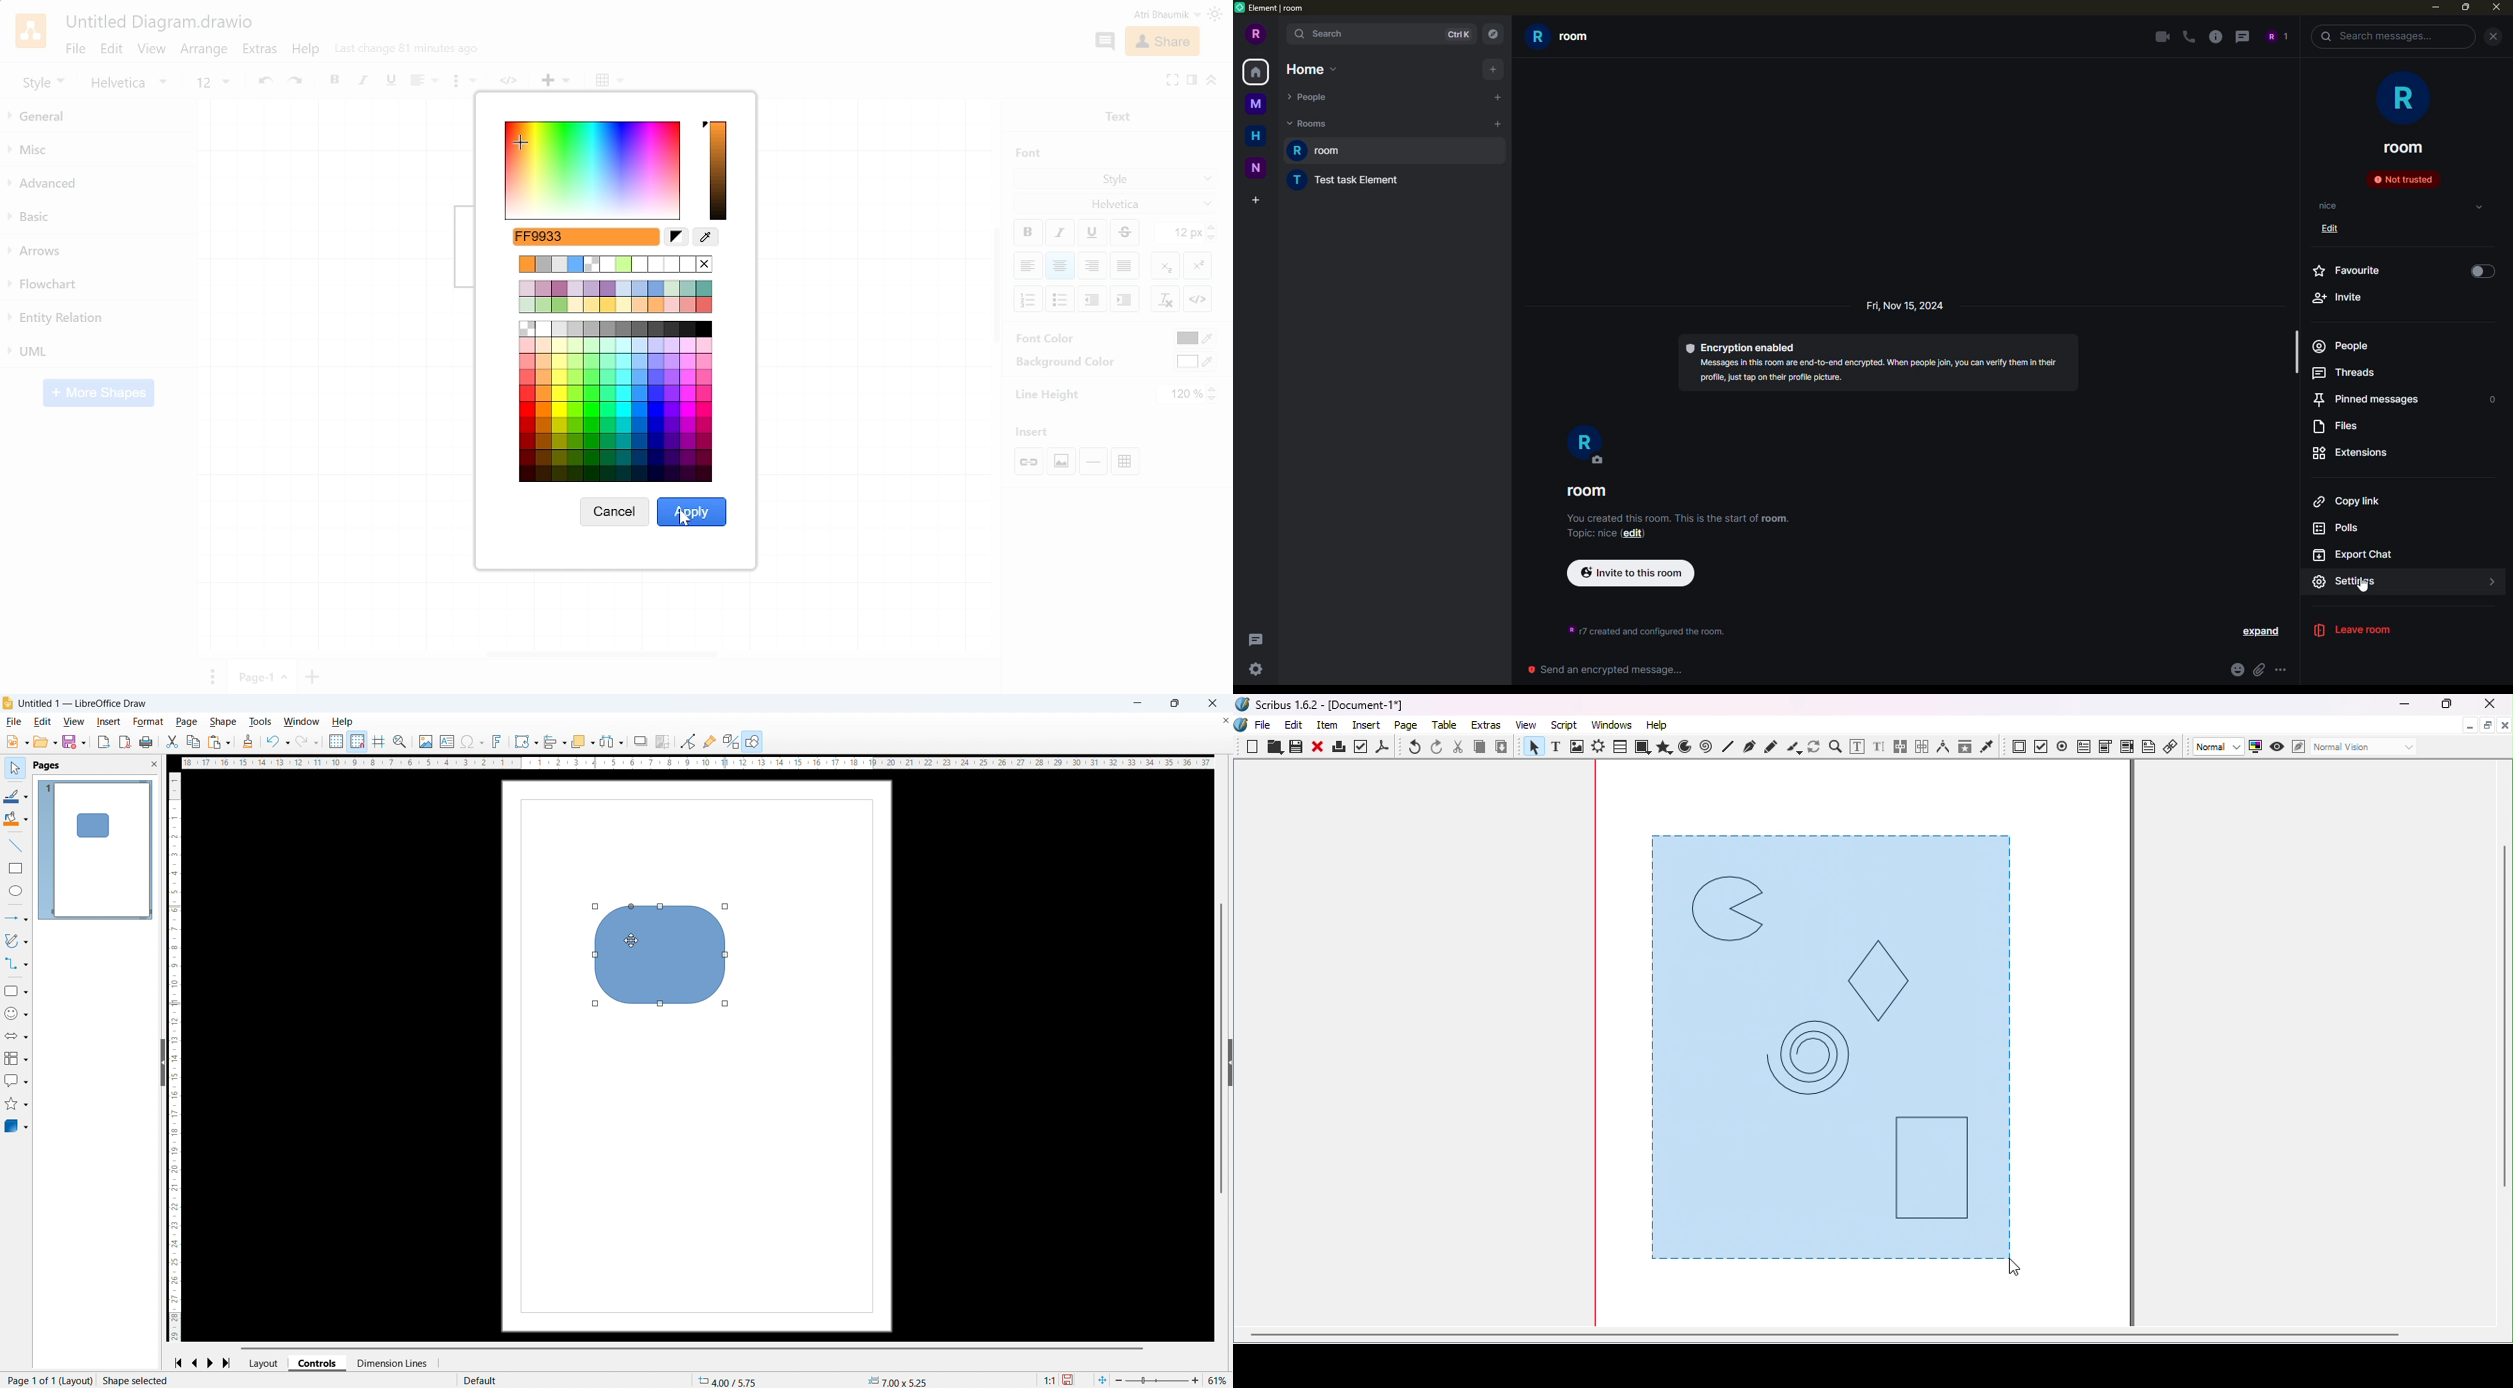 Image resolution: width=2520 pixels, height=1400 pixels. What do you see at coordinates (1198, 299) in the screenshot?
I see `HTML` at bounding box center [1198, 299].